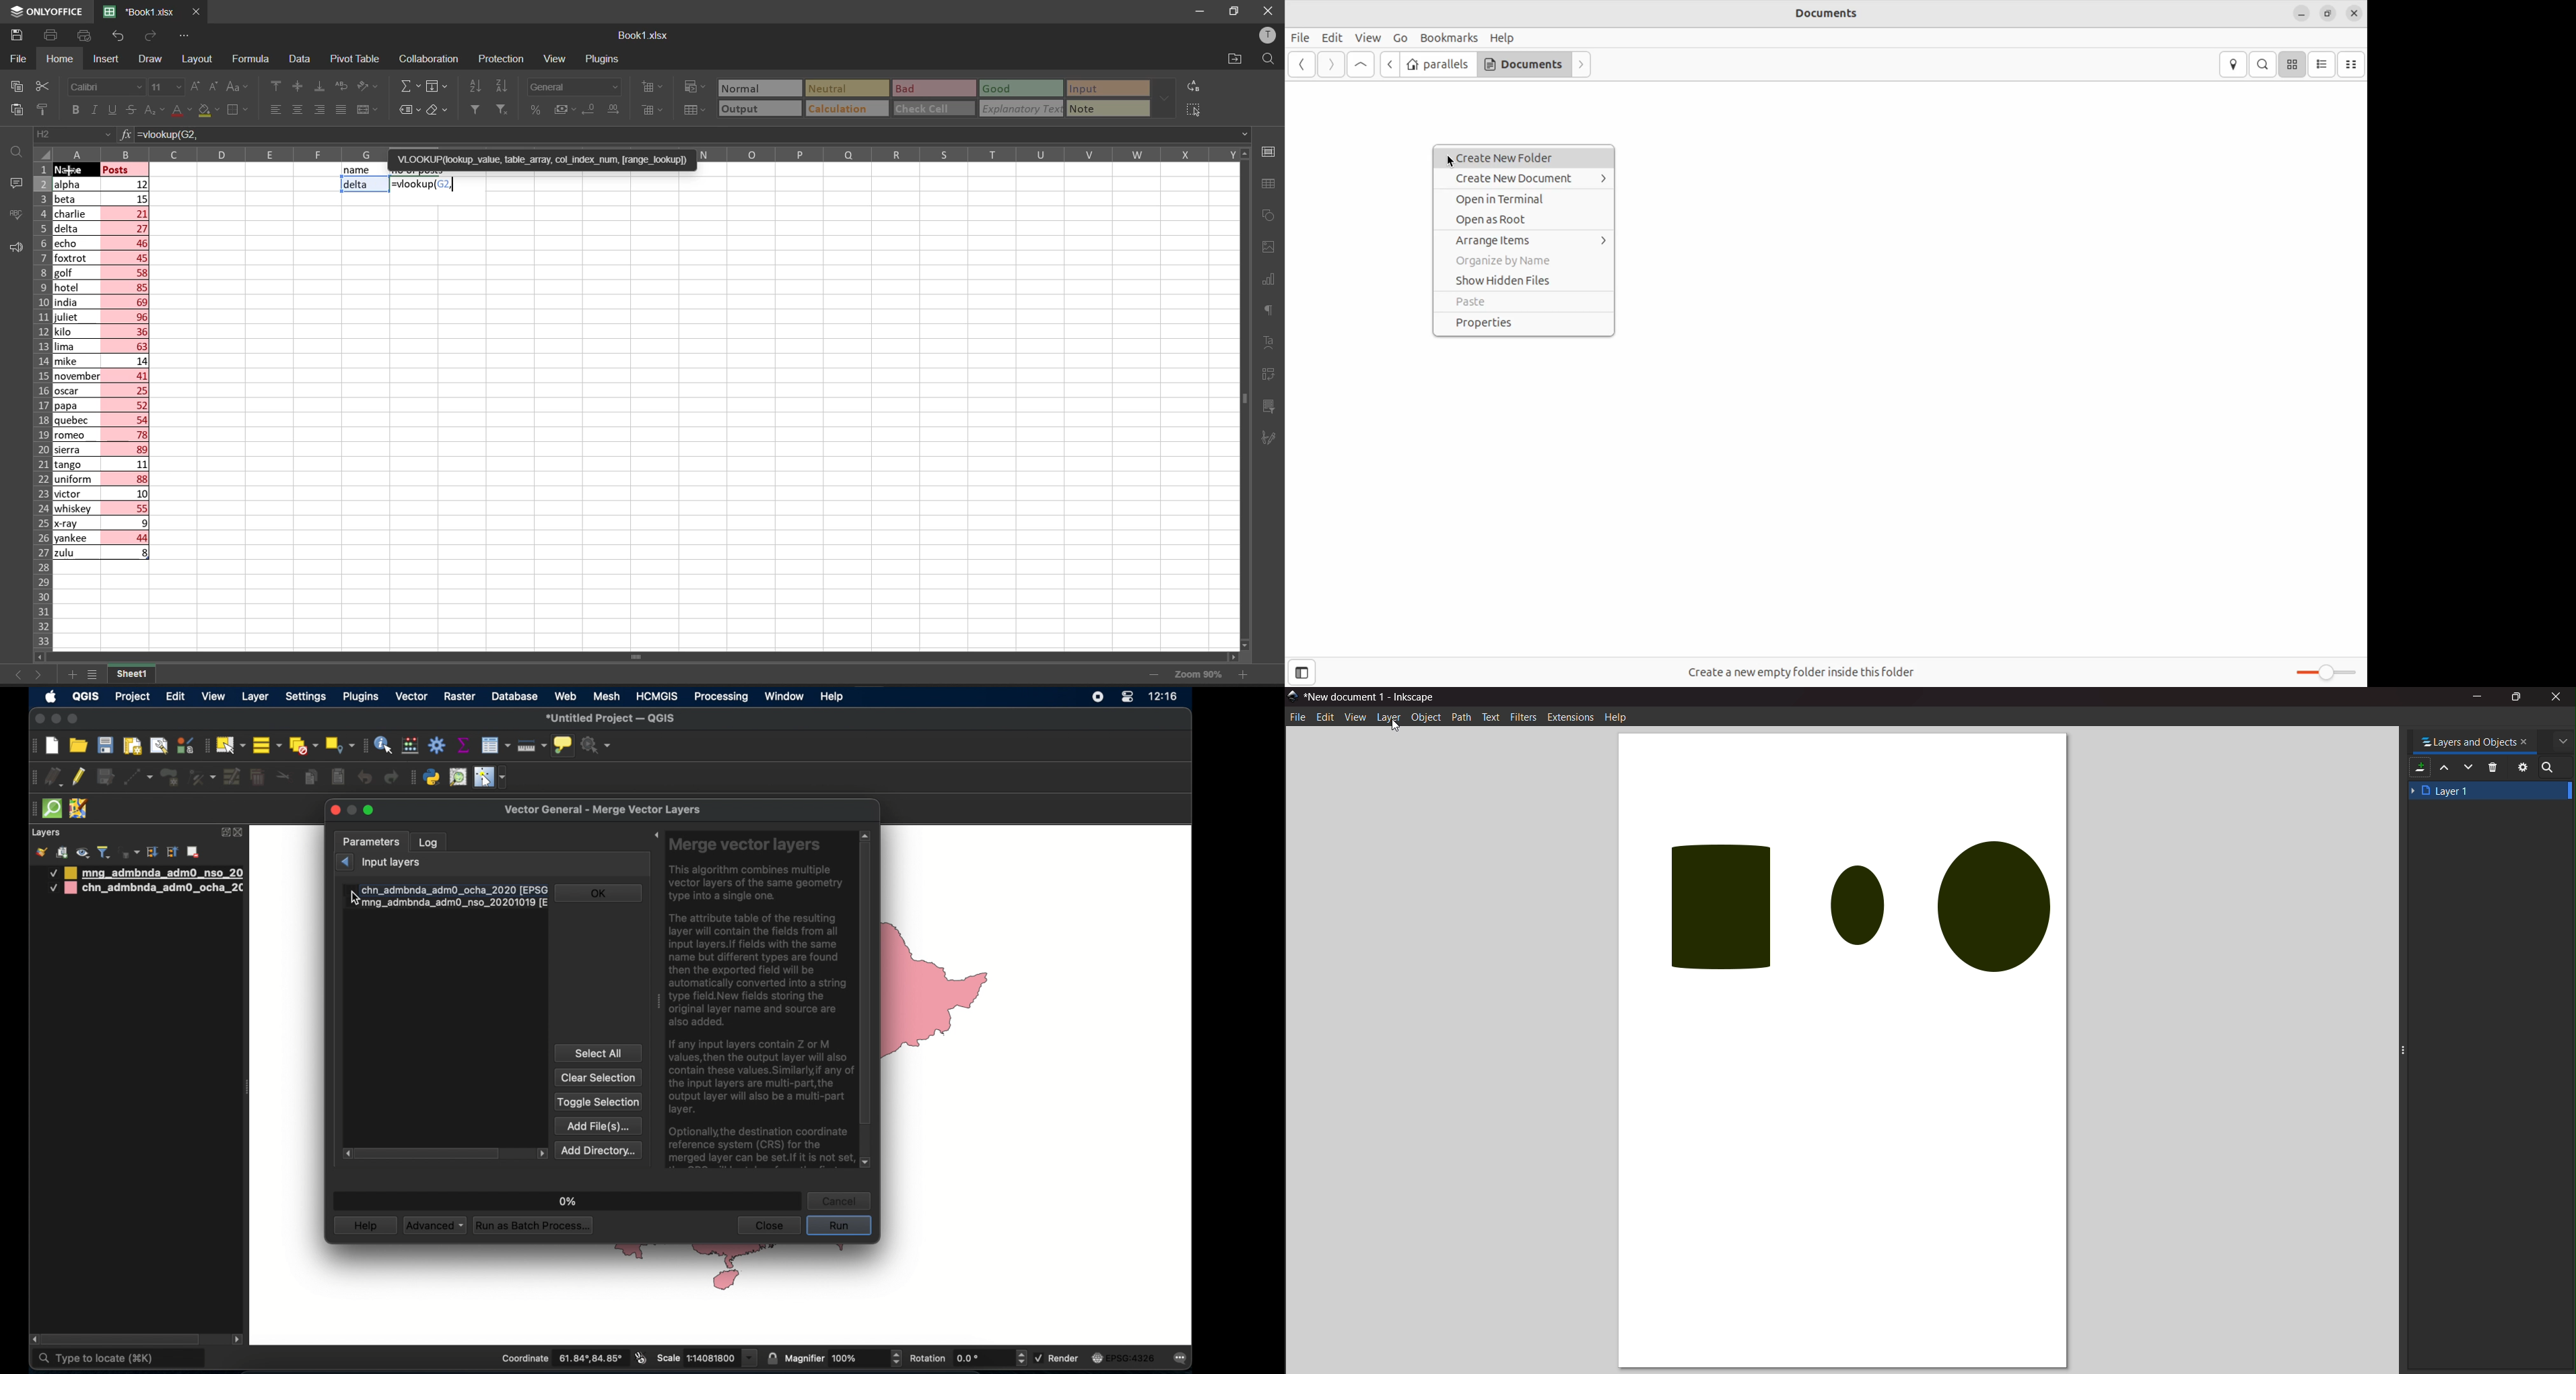  I want to click on scroll box, so click(865, 985).